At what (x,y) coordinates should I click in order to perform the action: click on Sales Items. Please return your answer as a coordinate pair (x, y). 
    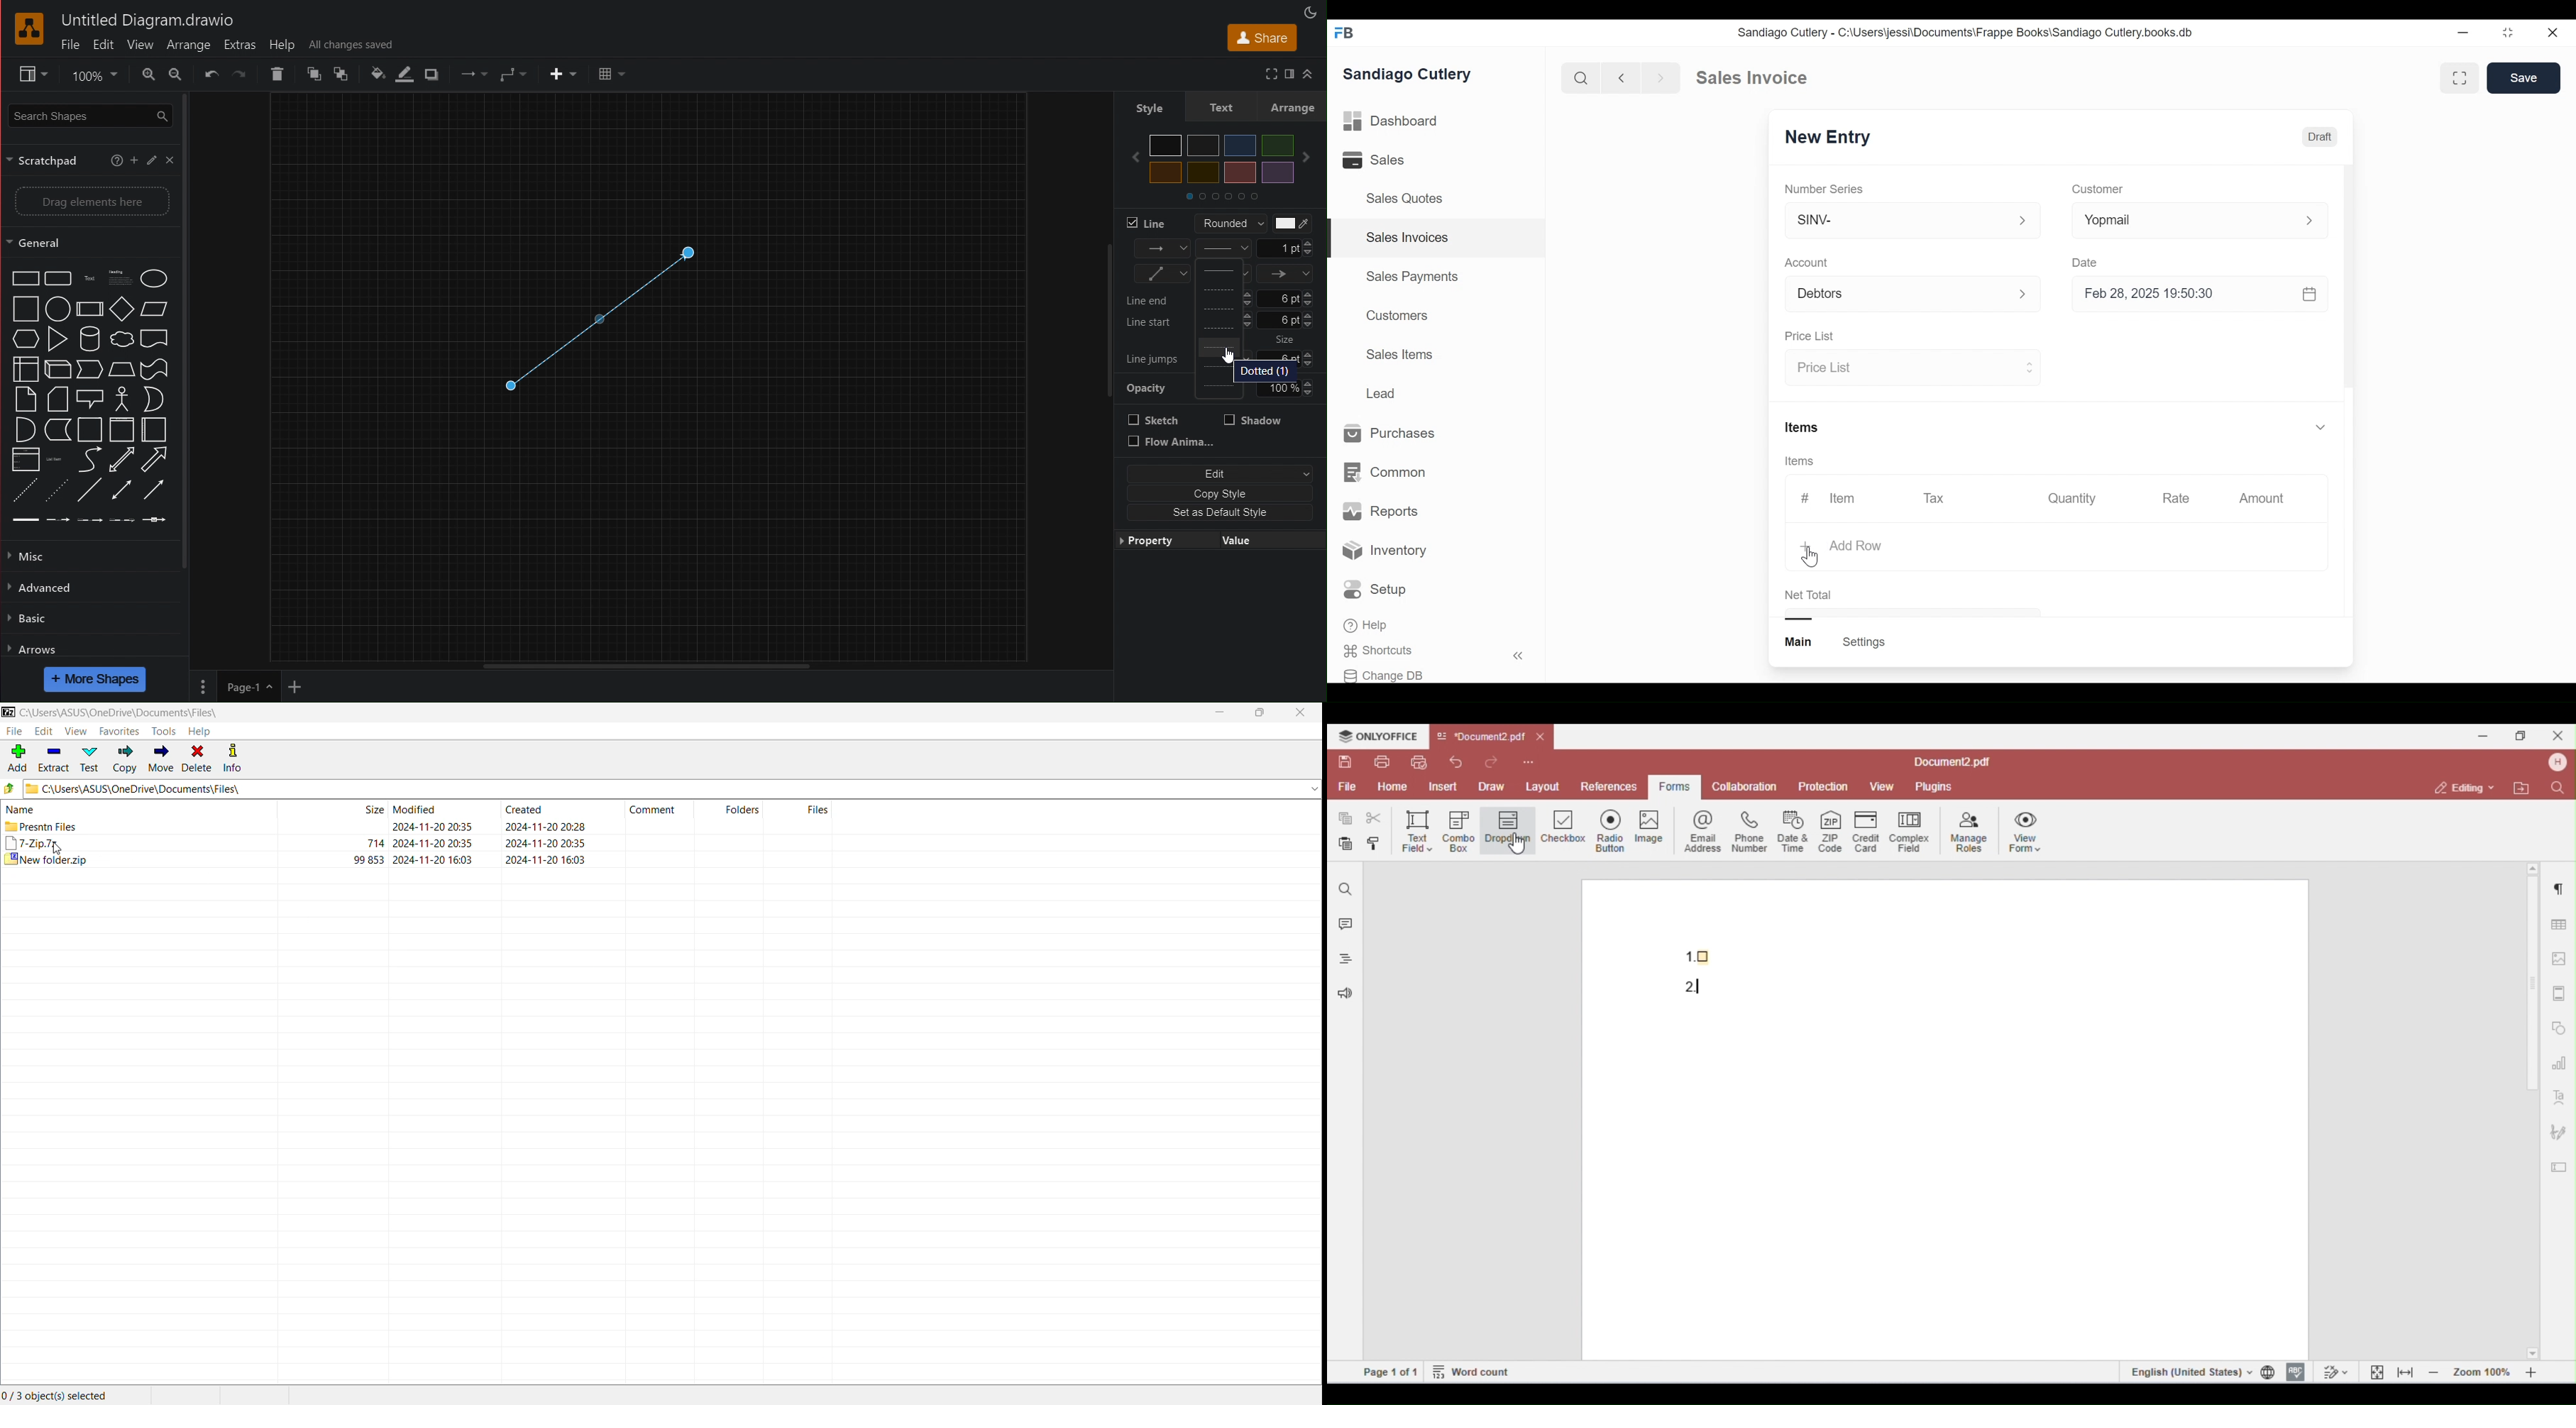
    Looking at the image, I should click on (1399, 353).